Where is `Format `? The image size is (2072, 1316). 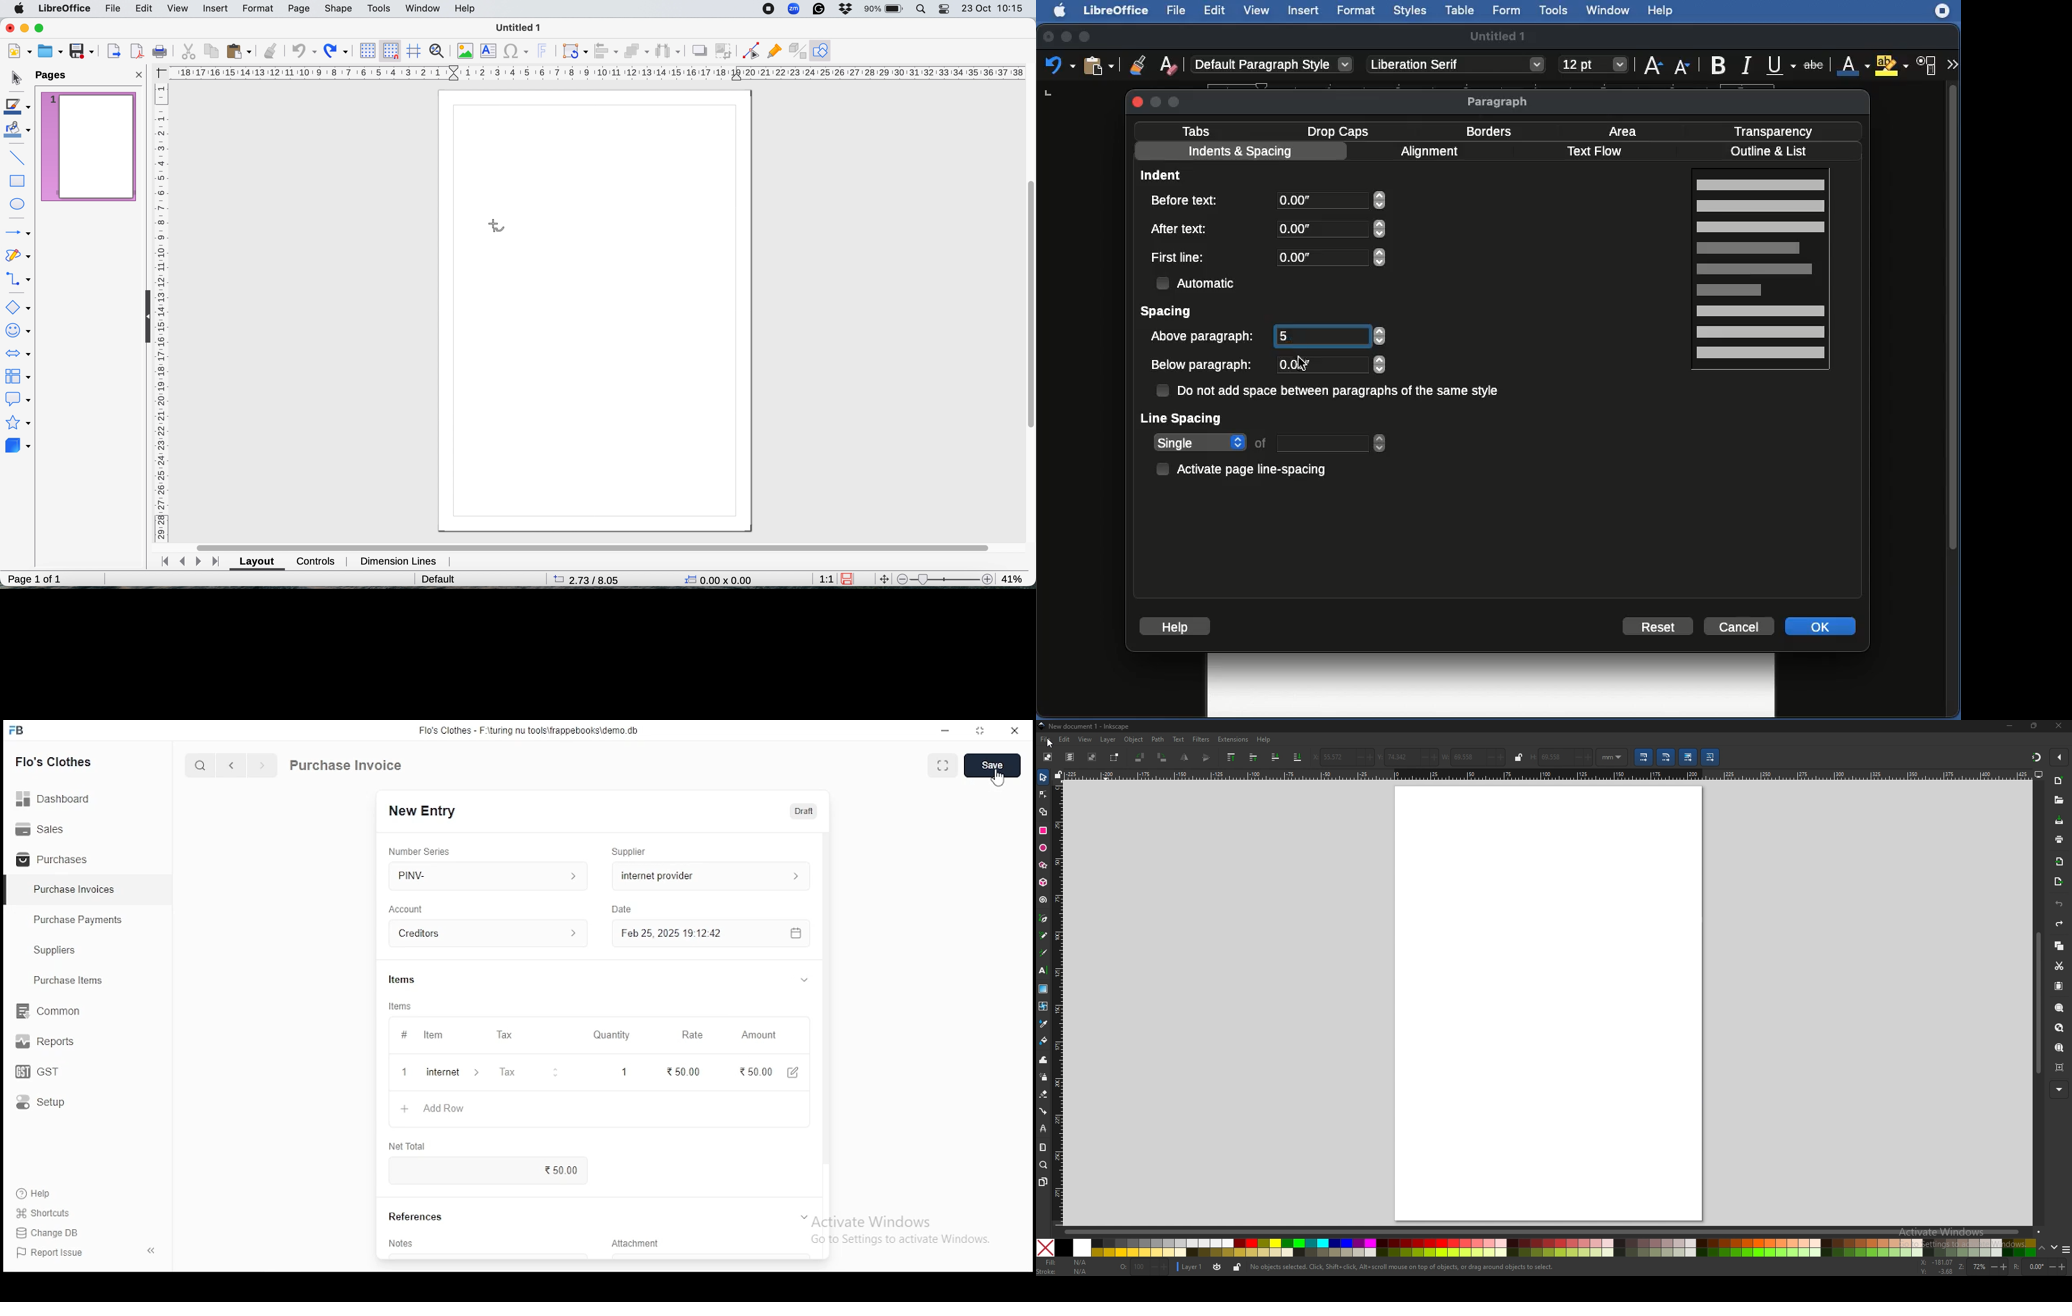
Format  is located at coordinates (1356, 11).